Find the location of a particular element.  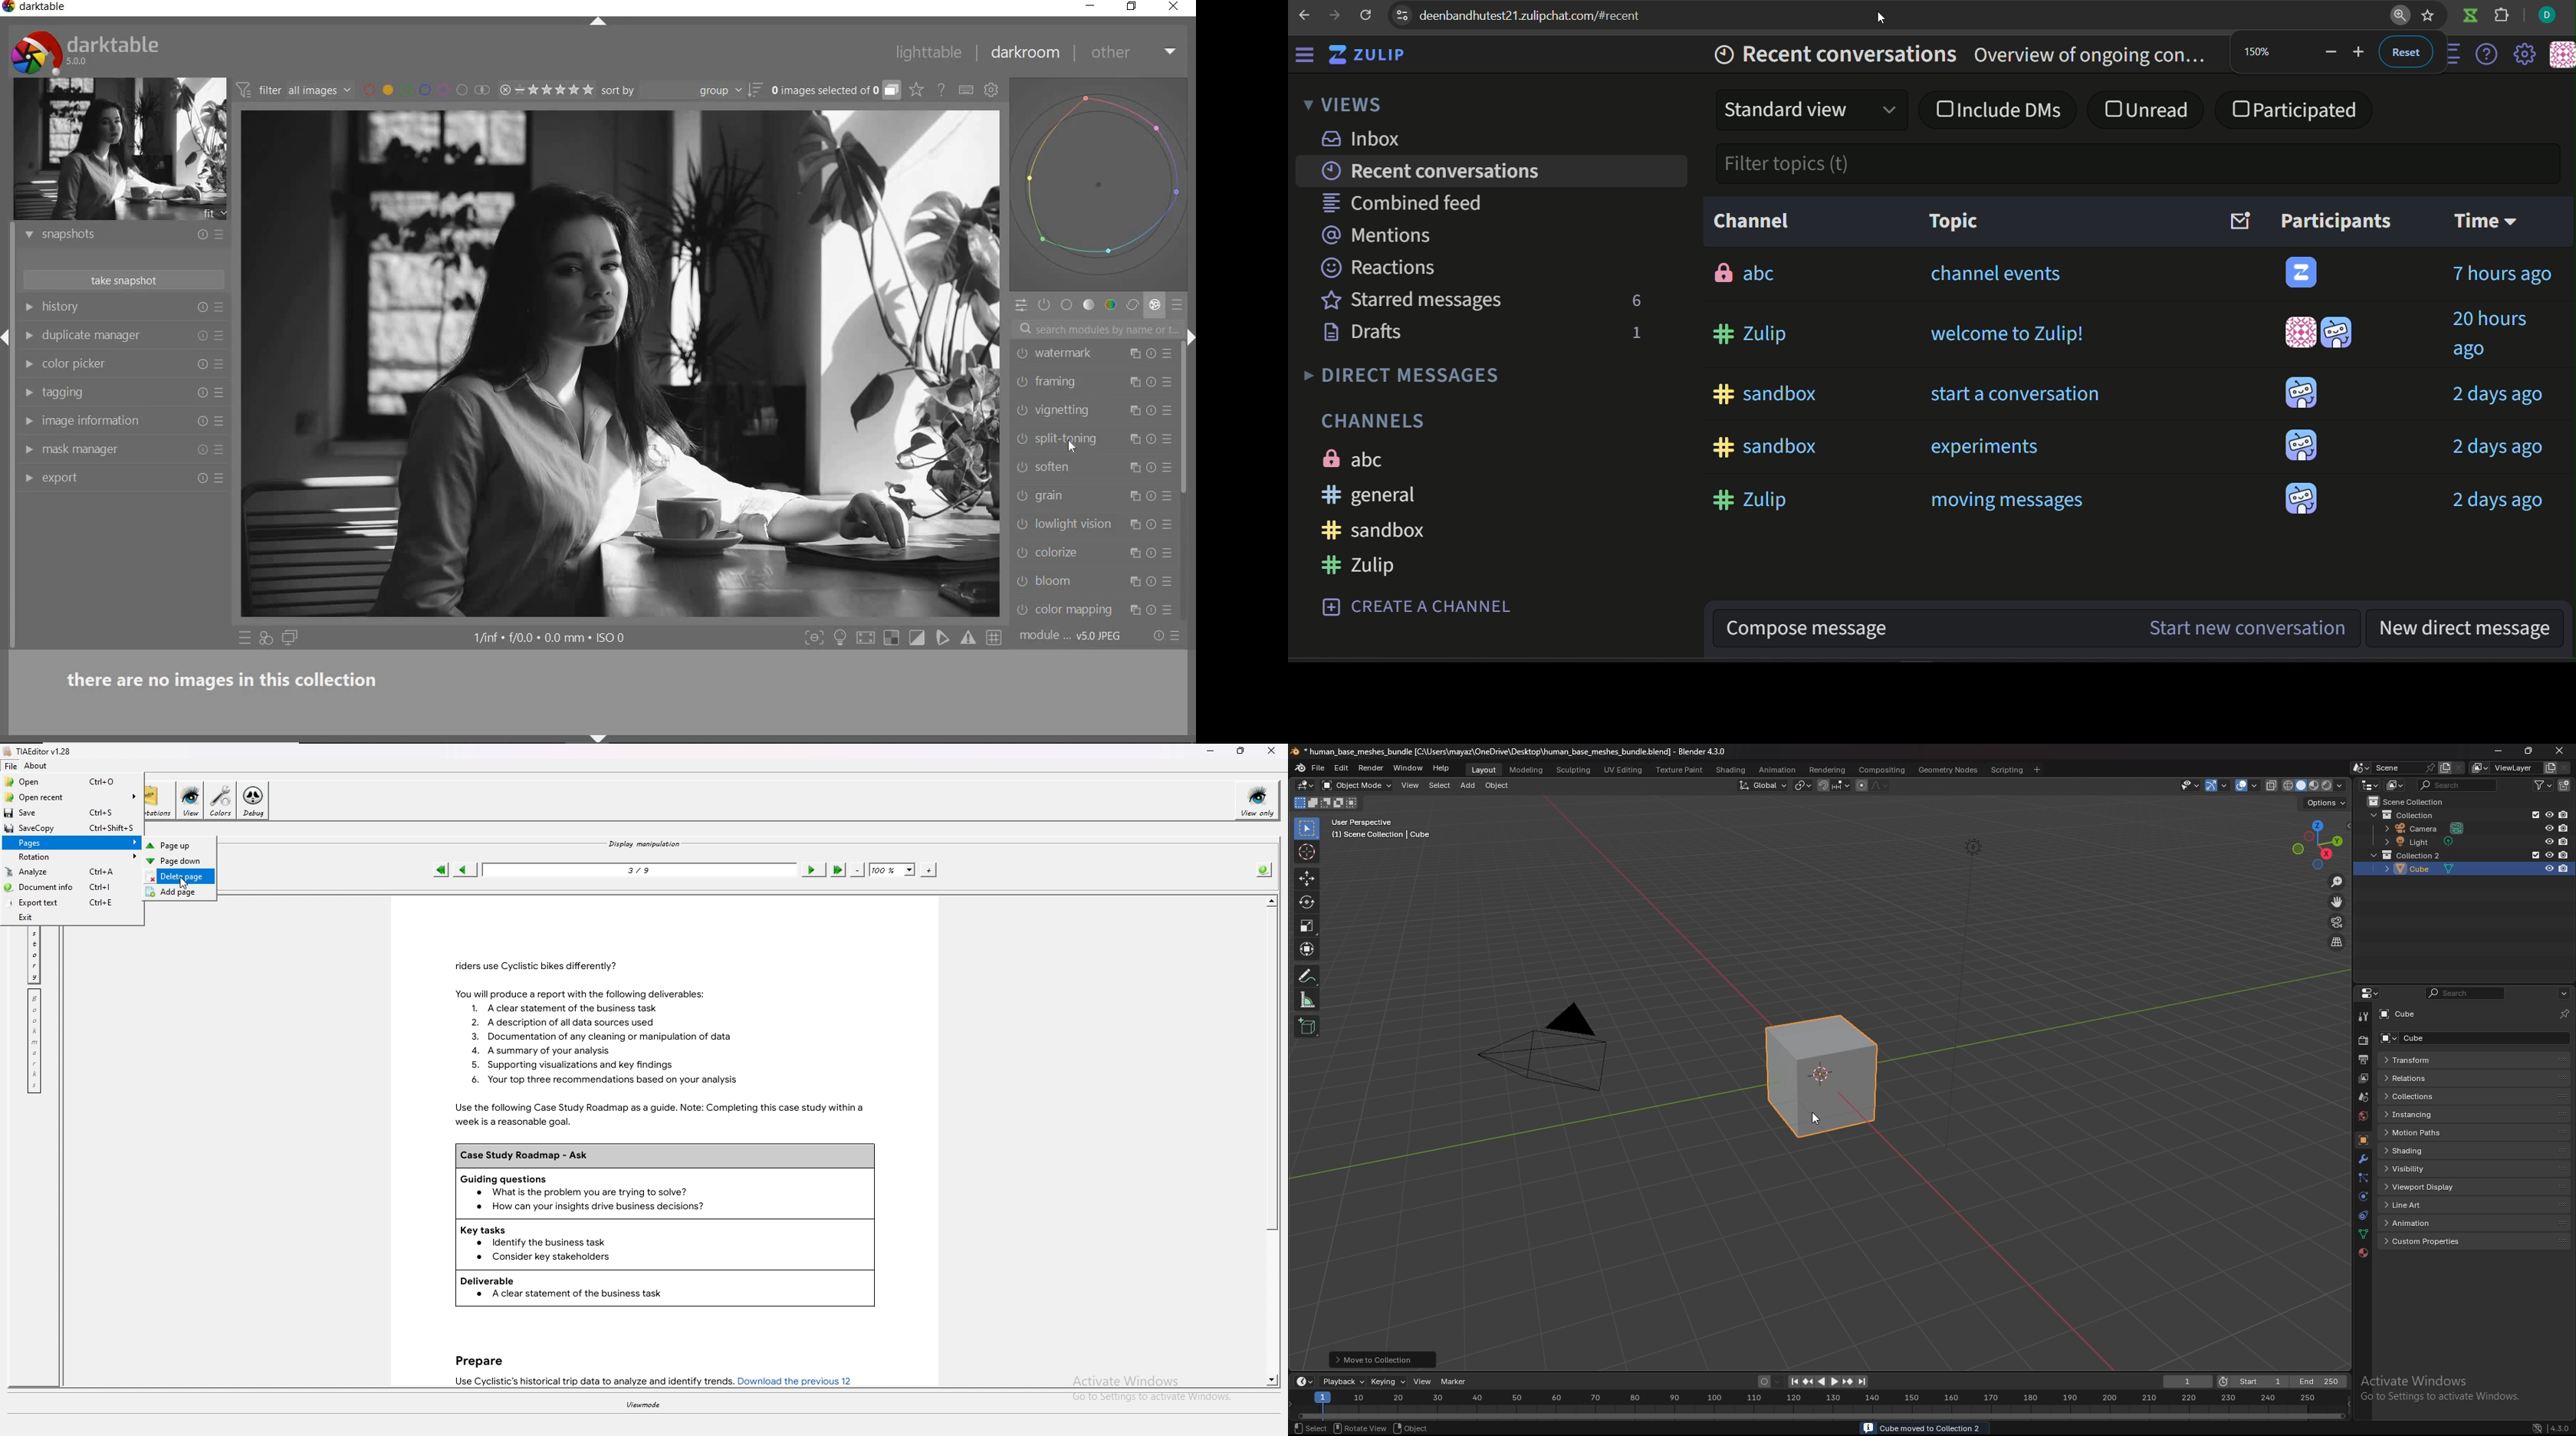

close is located at coordinates (2558, 750).